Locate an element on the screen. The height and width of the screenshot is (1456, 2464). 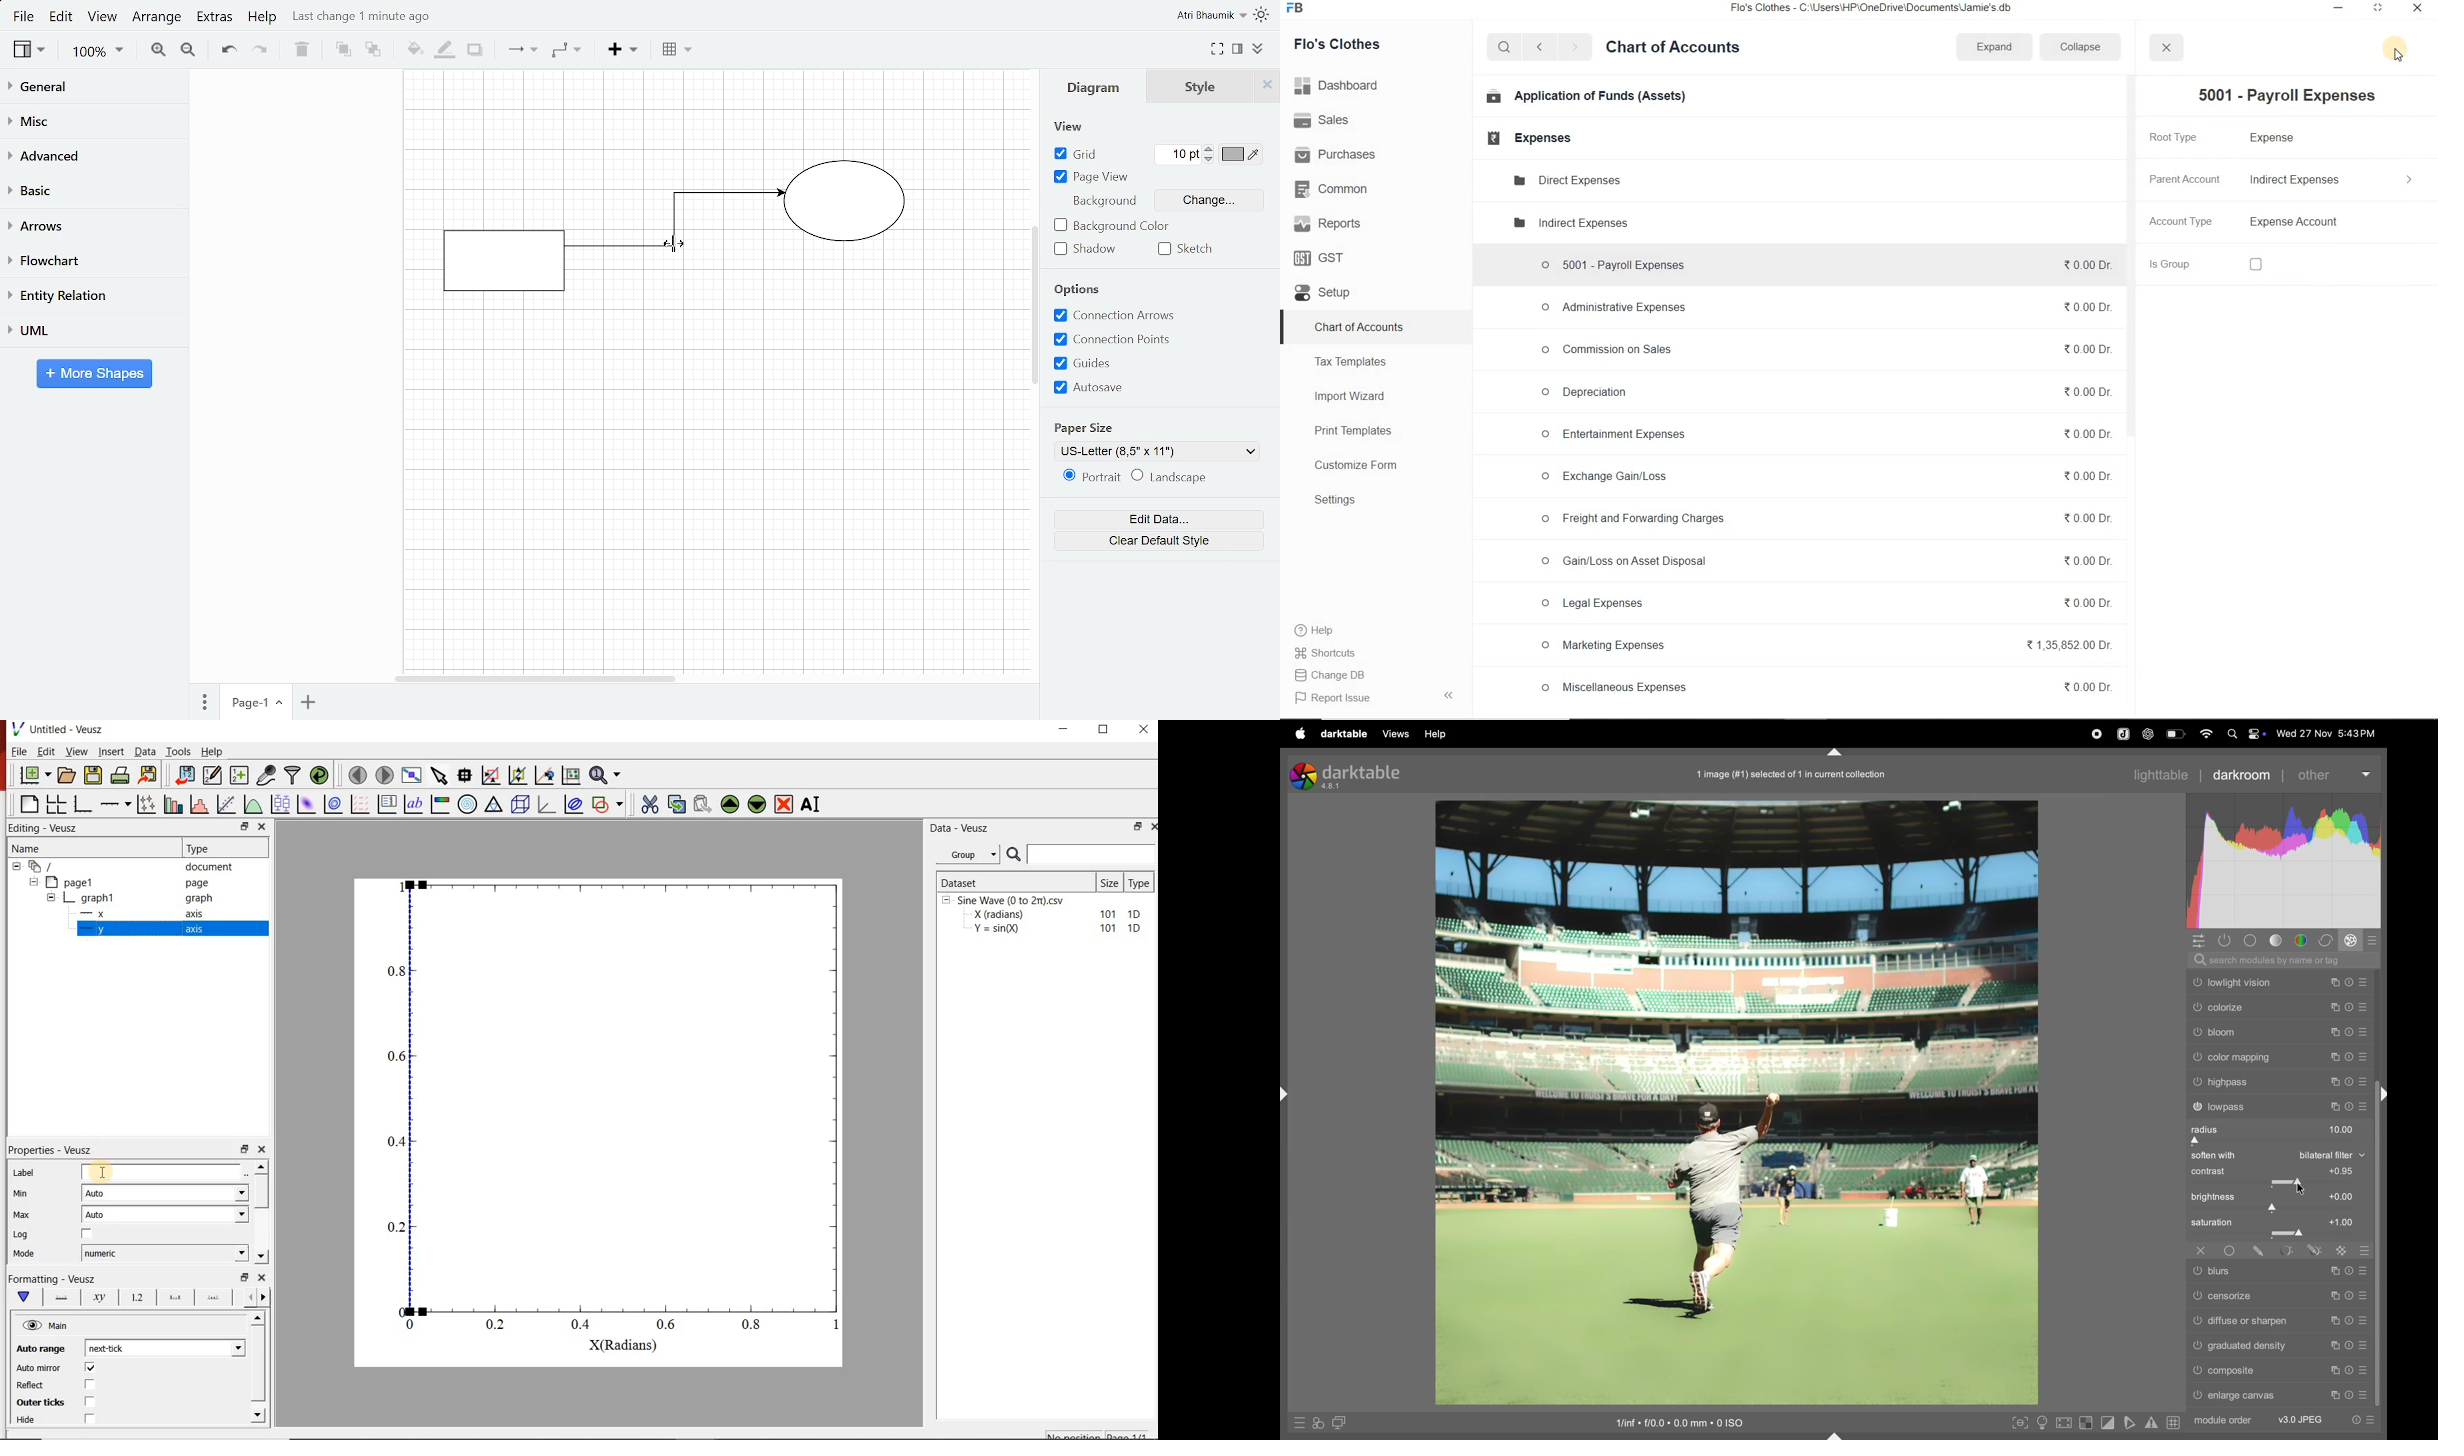
go to next page is located at coordinates (385, 774).